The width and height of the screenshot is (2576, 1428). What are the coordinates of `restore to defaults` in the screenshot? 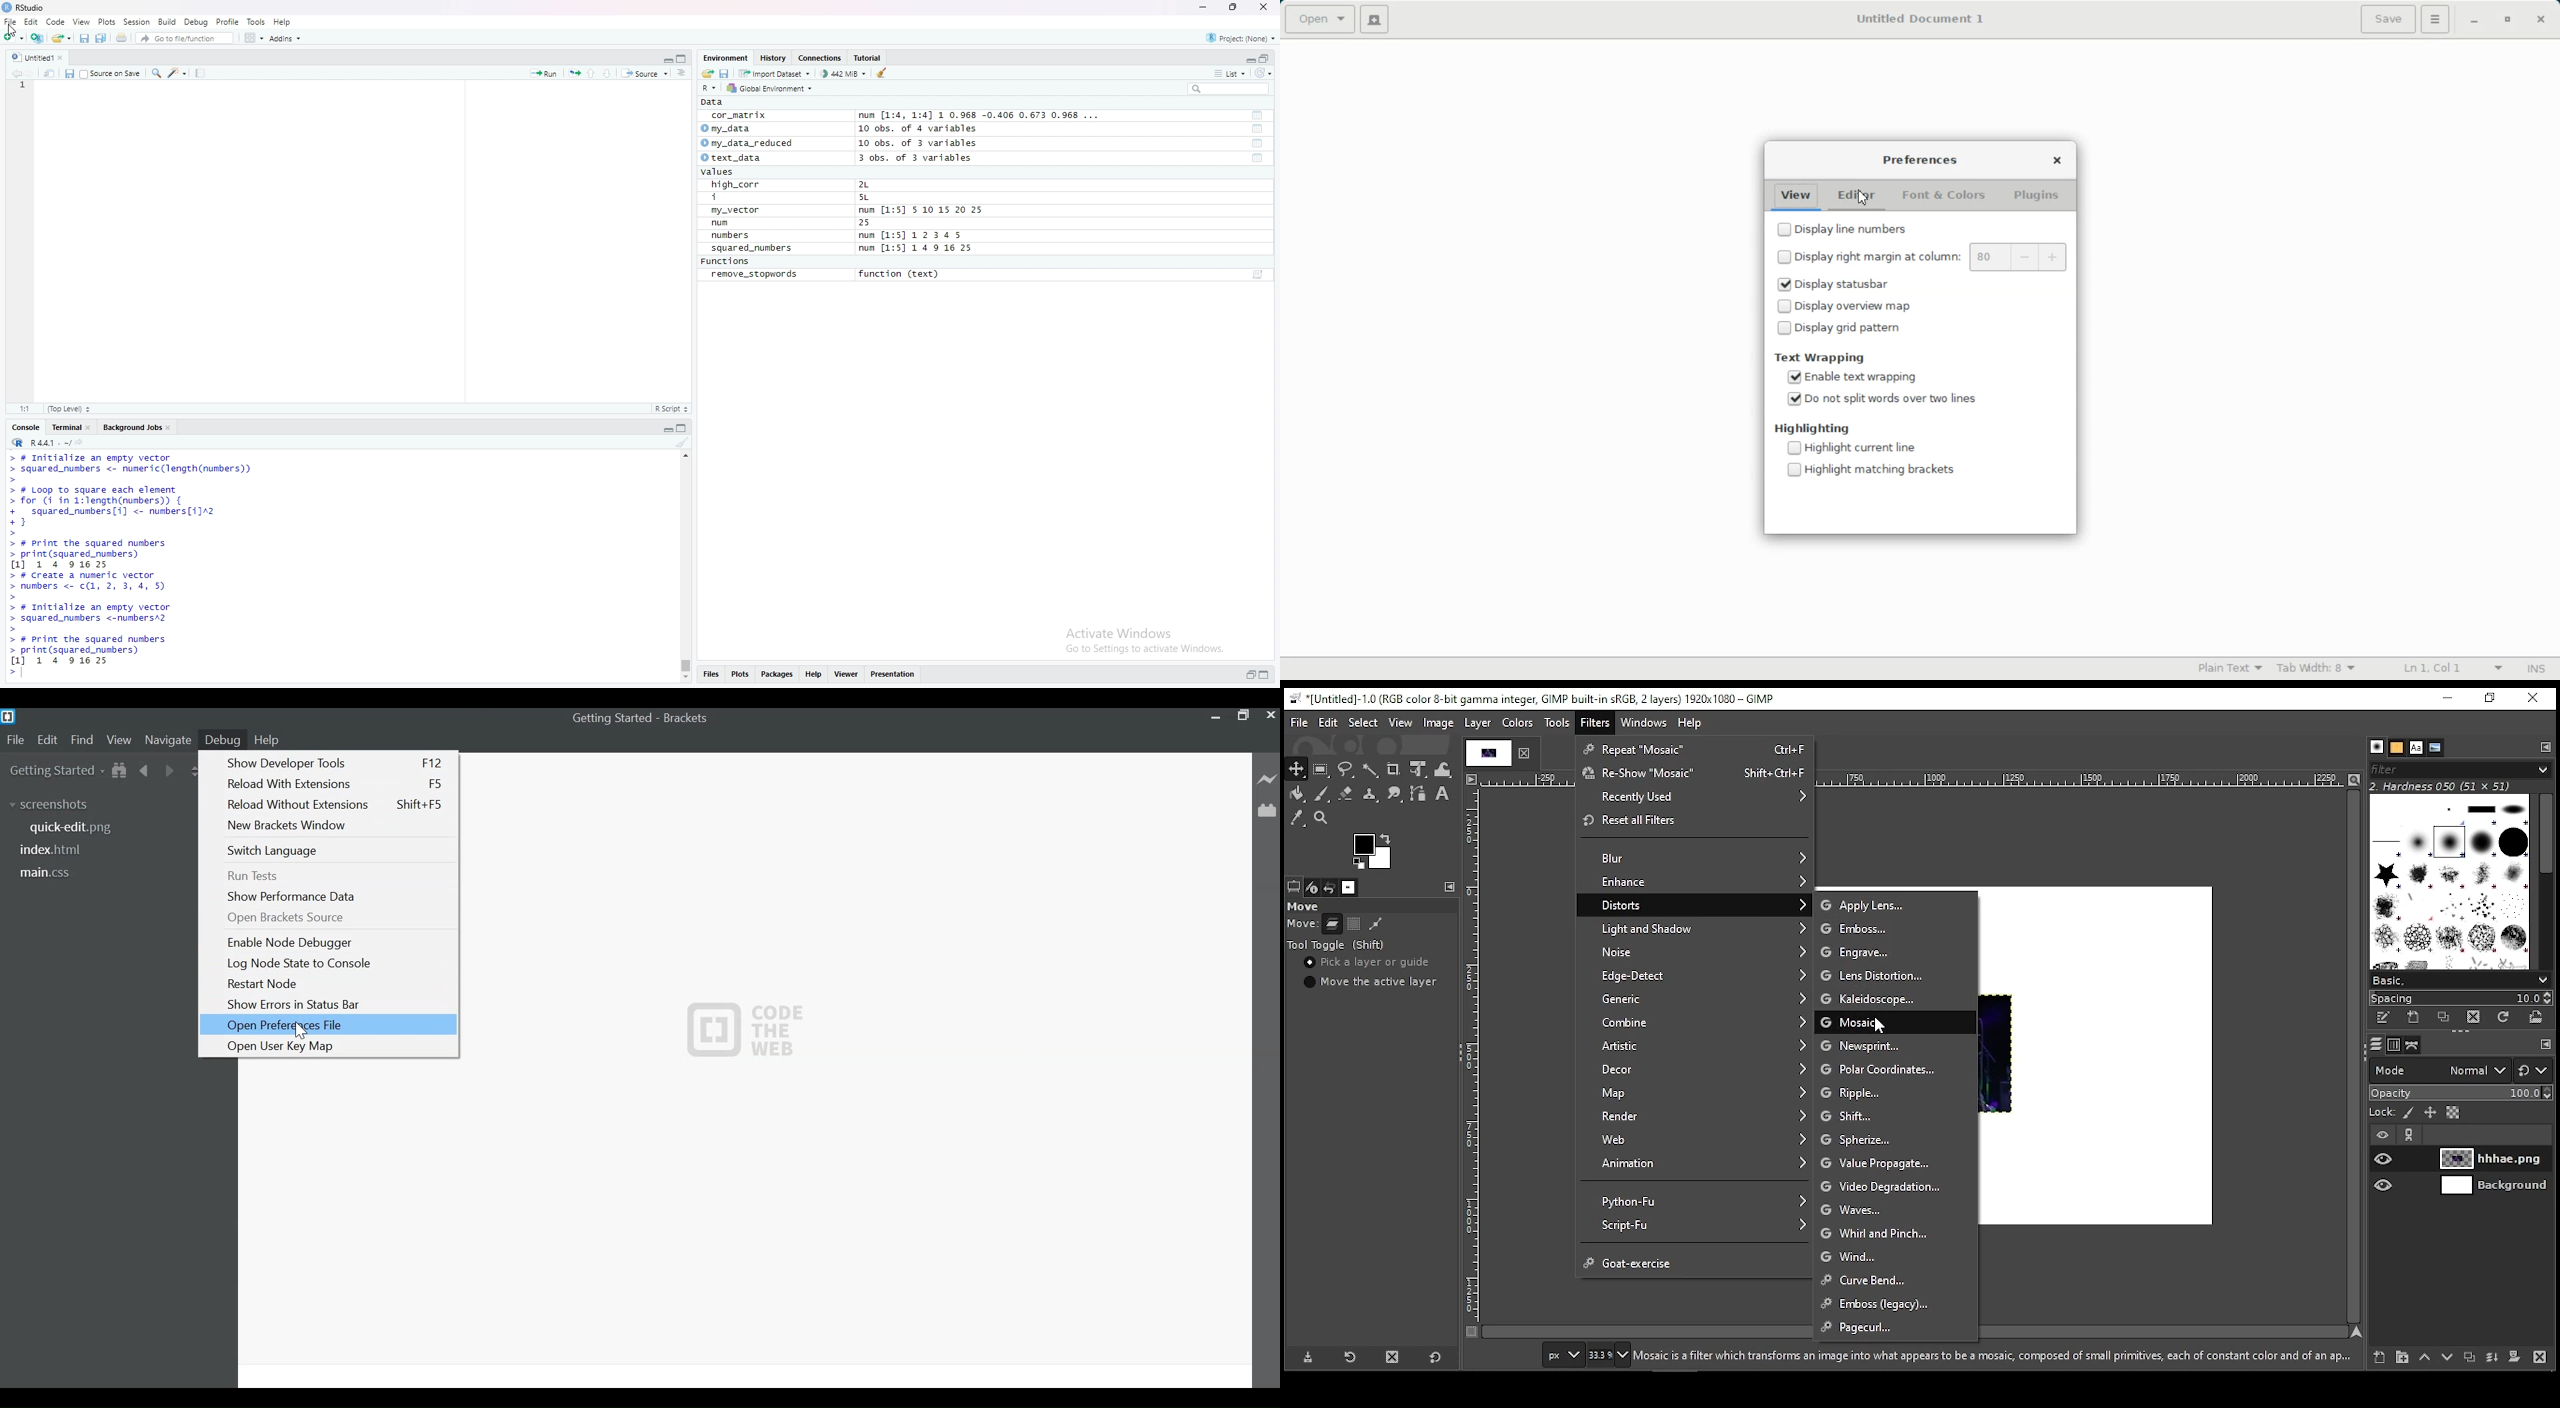 It's located at (1435, 1358).